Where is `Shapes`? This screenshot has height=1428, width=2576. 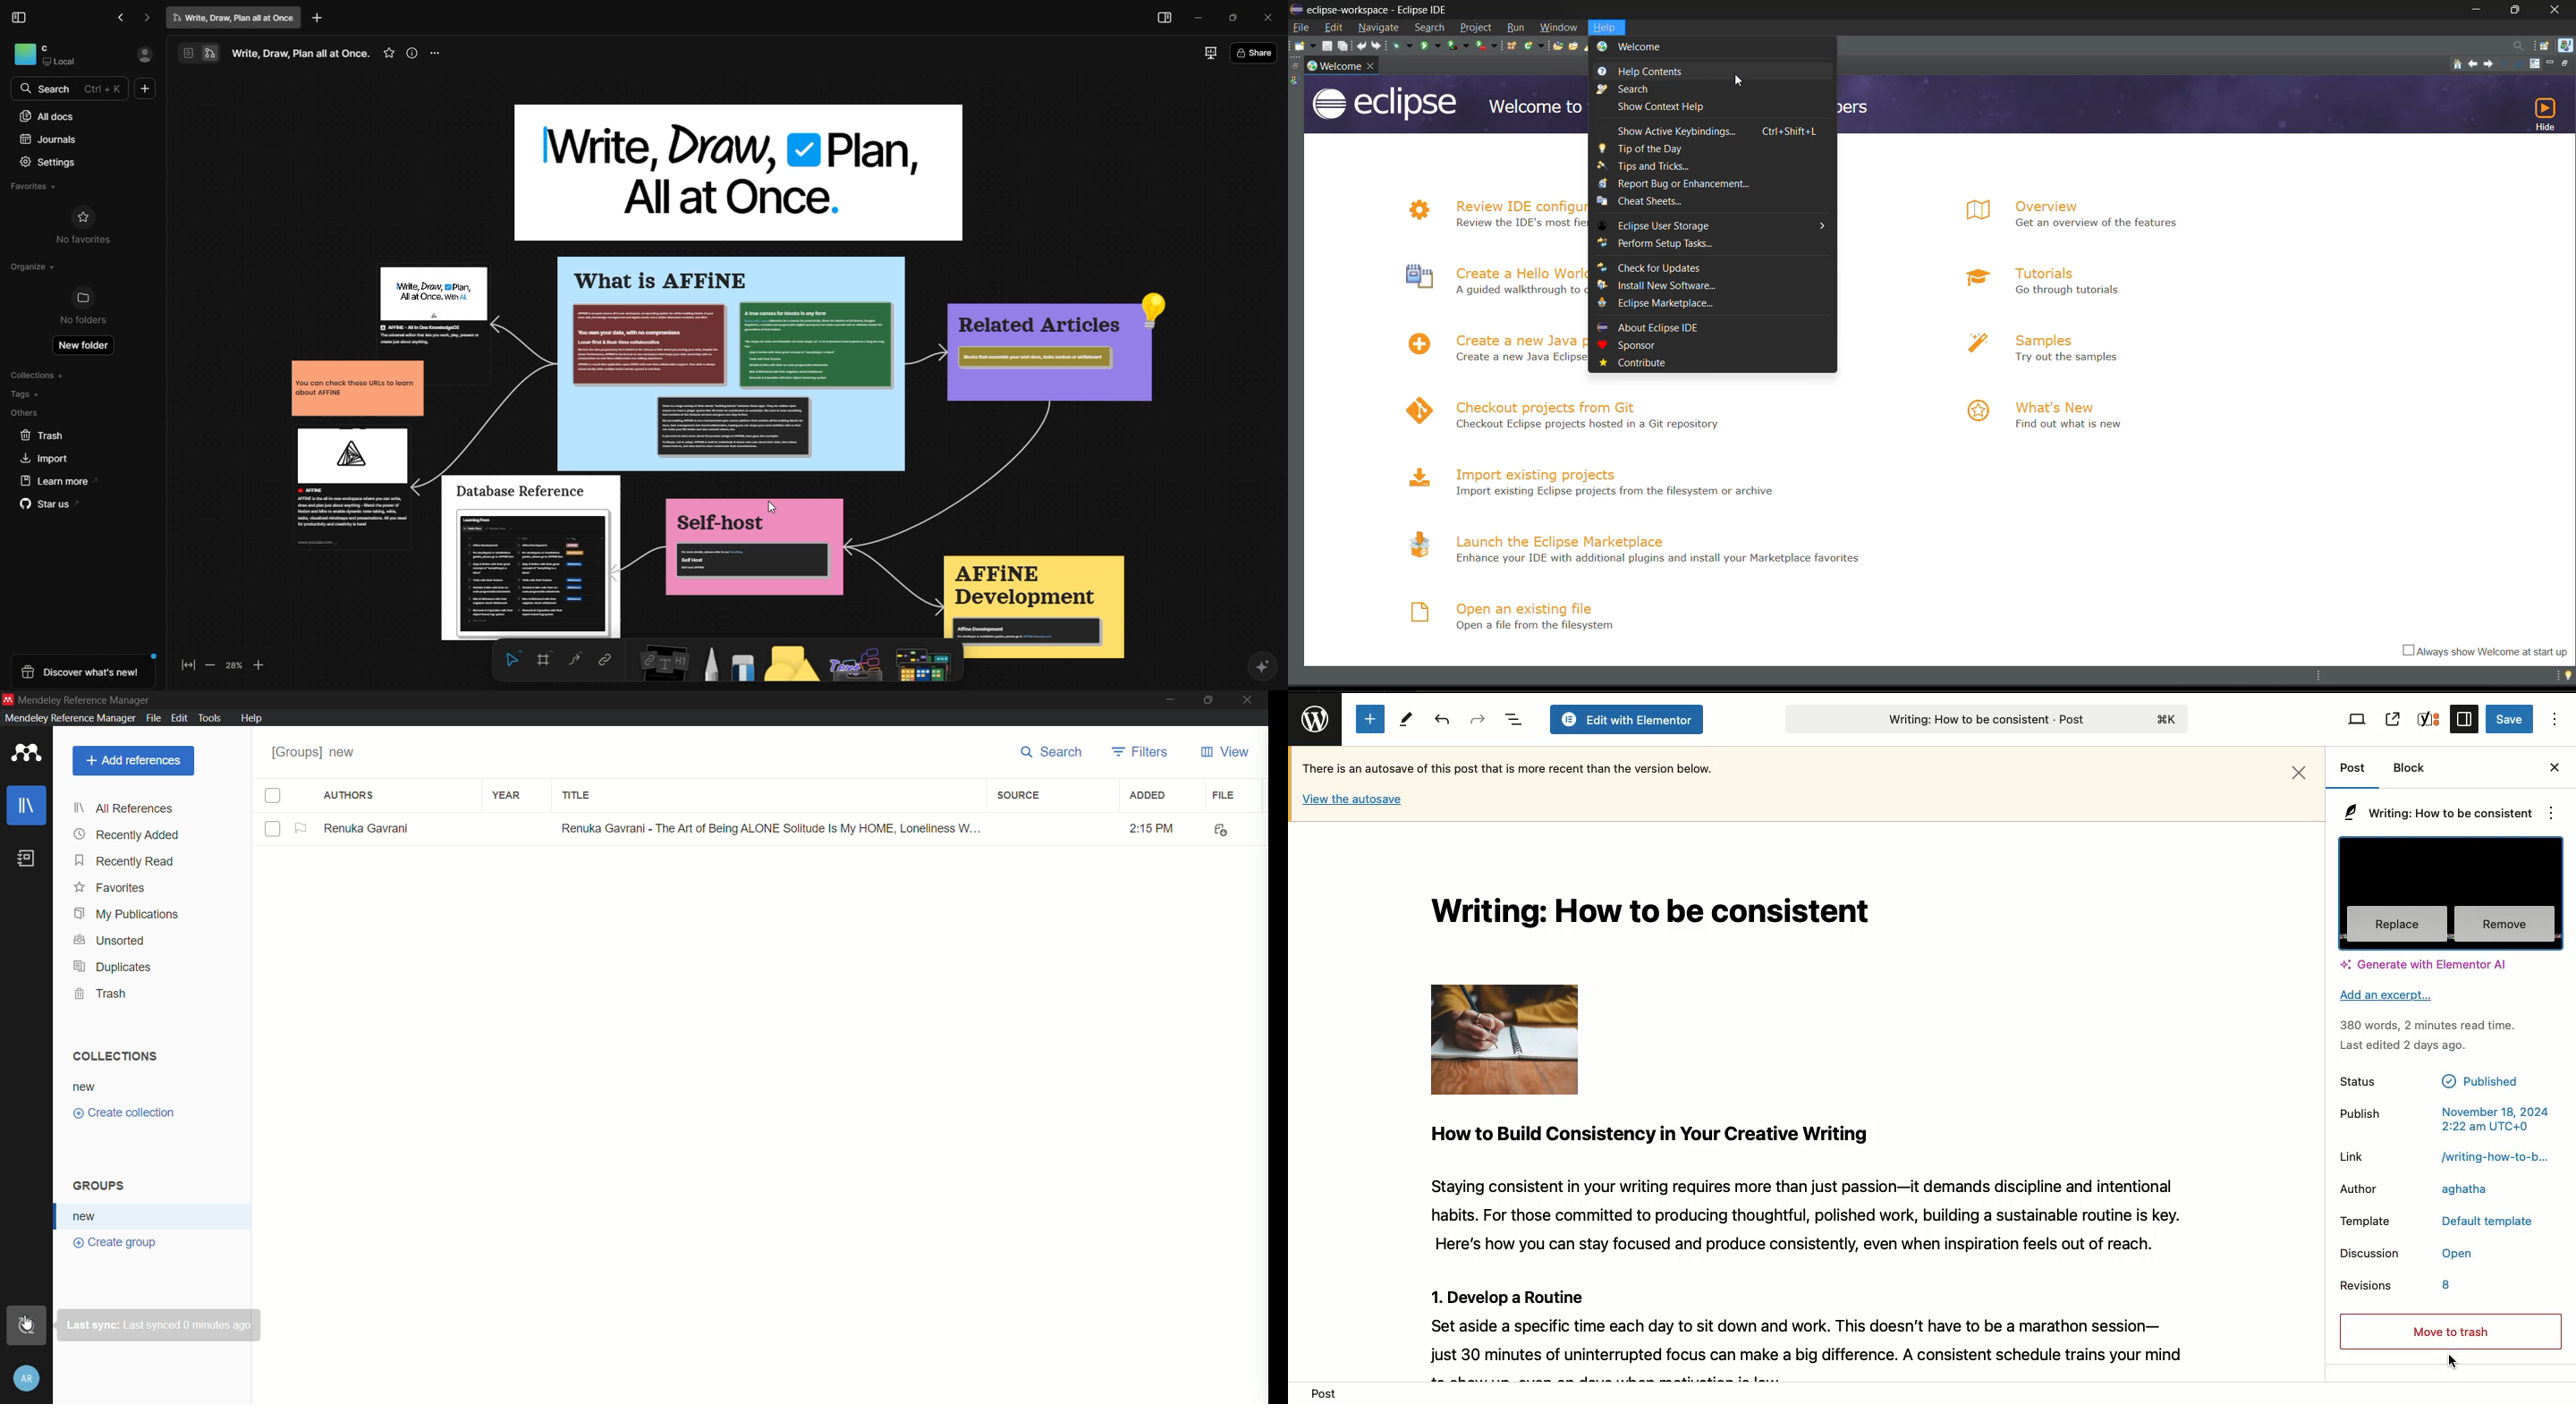
Shapes is located at coordinates (790, 665).